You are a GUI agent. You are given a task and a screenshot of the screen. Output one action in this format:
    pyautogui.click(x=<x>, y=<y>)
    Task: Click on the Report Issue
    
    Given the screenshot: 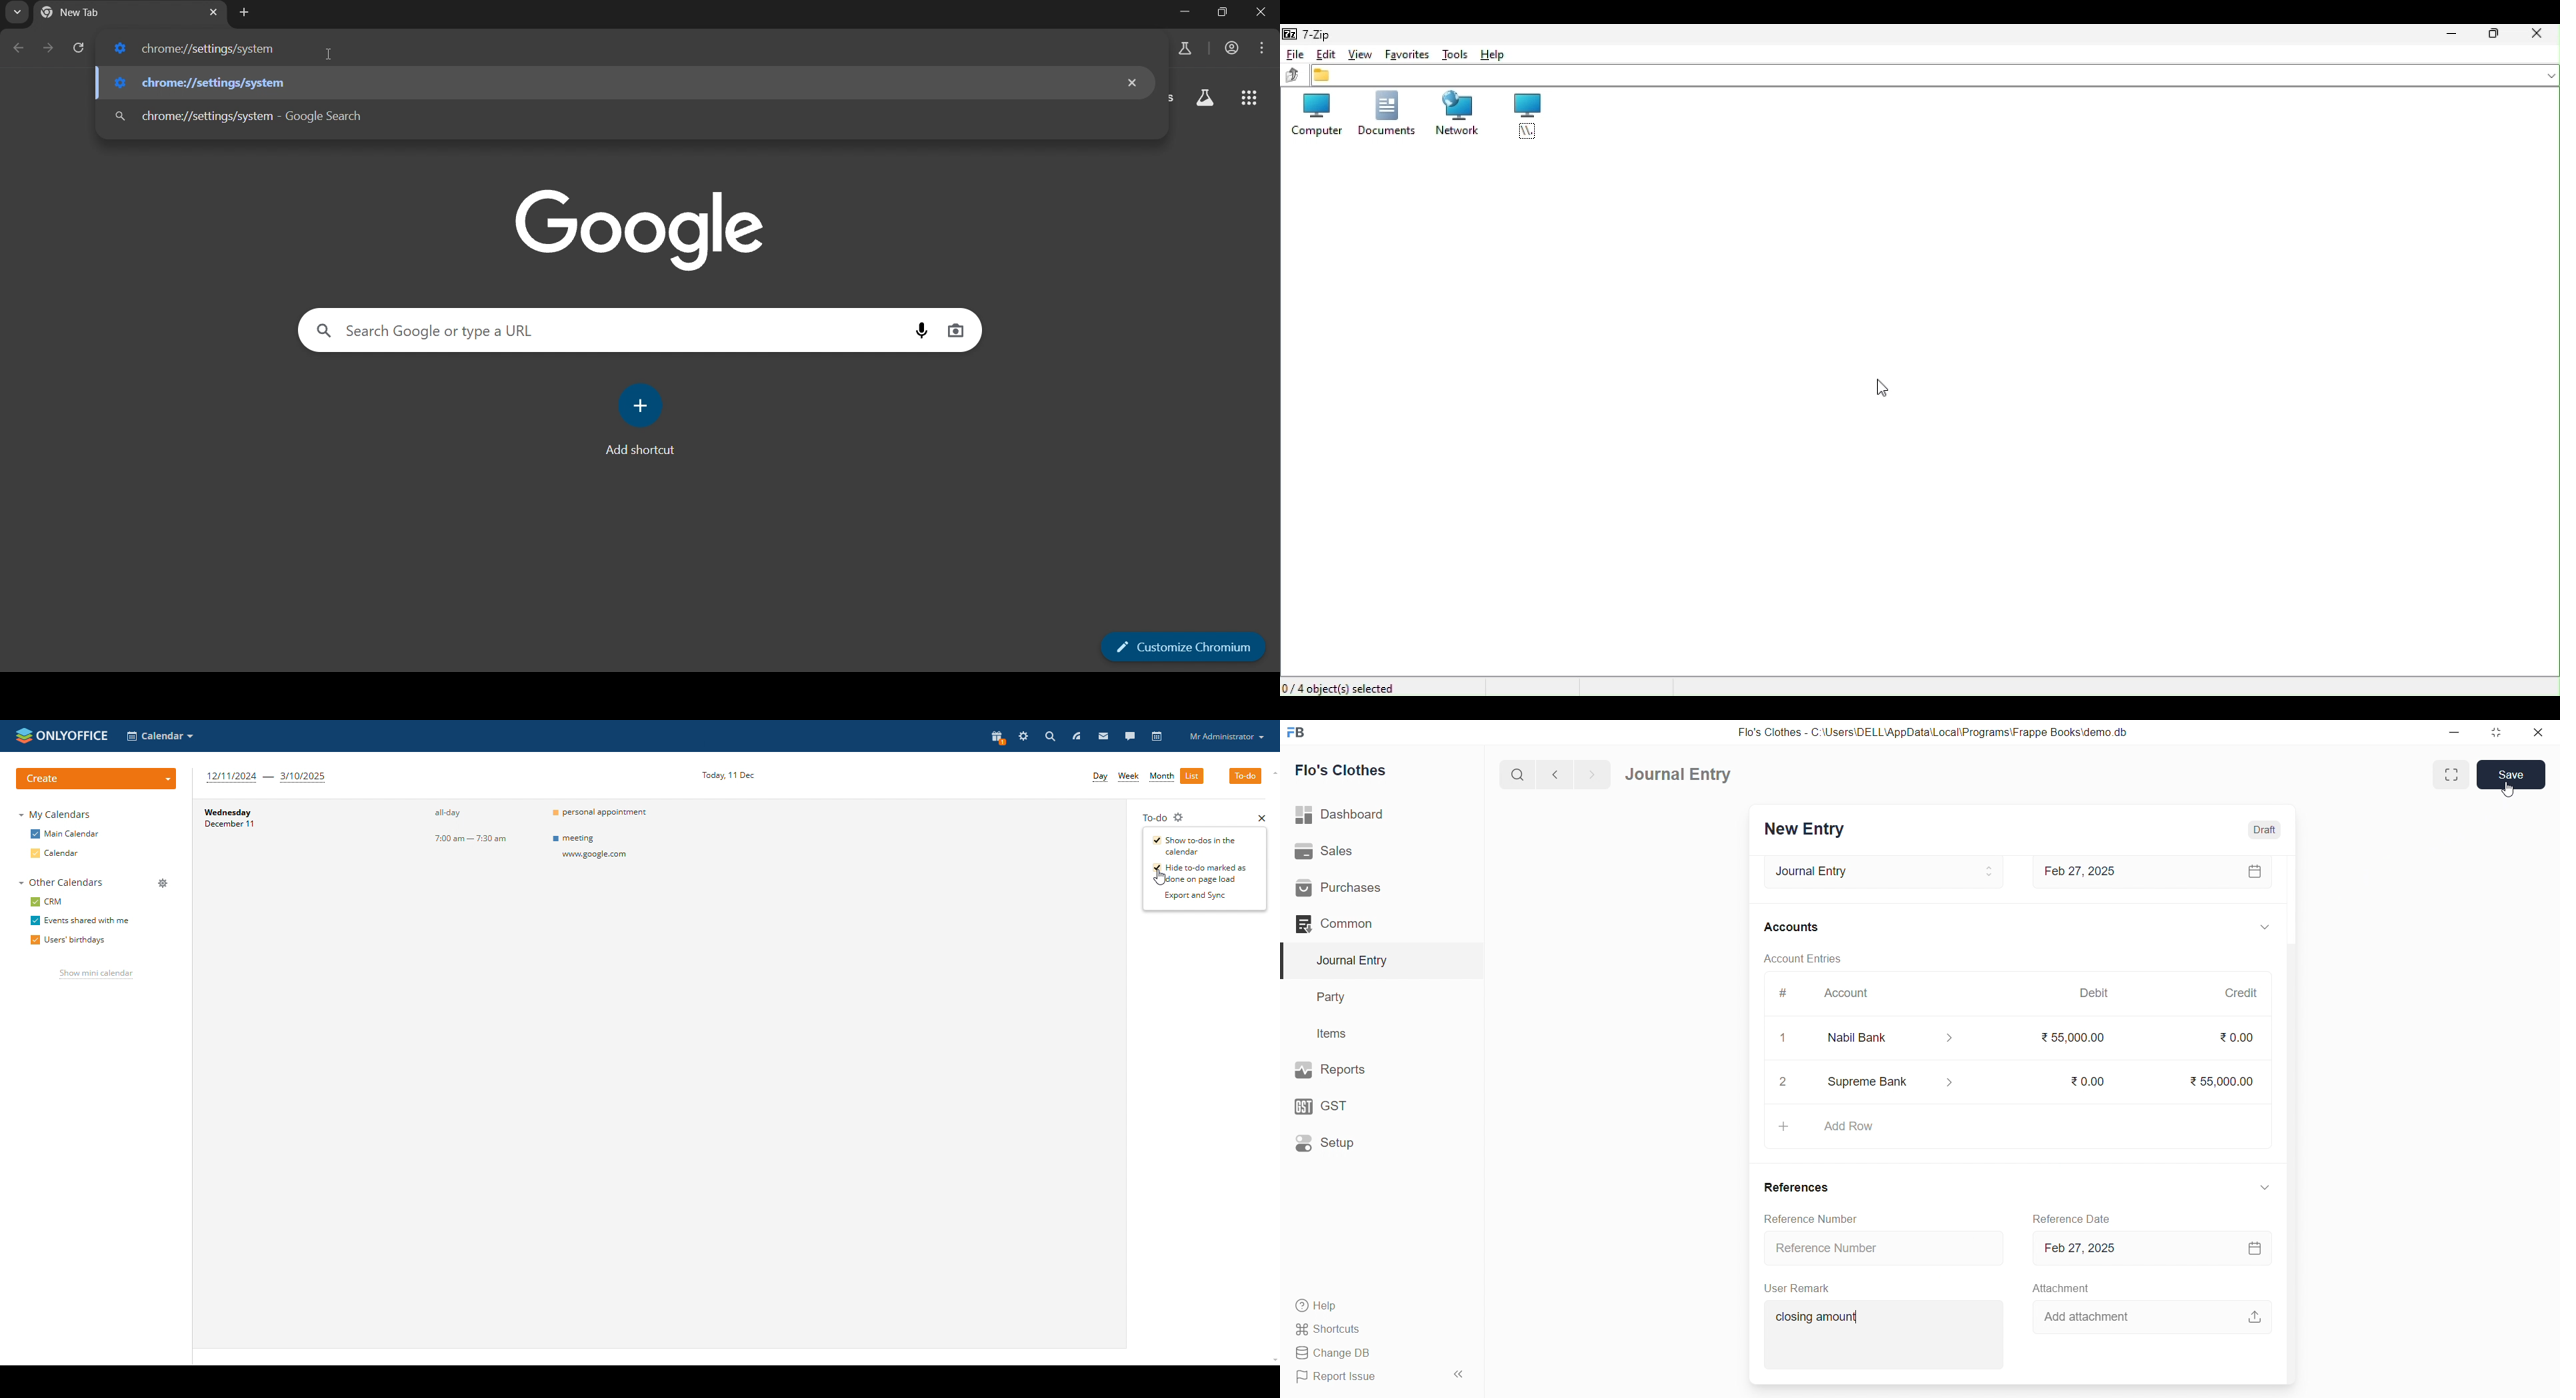 What is the action you would take?
    pyautogui.click(x=1360, y=1380)
    